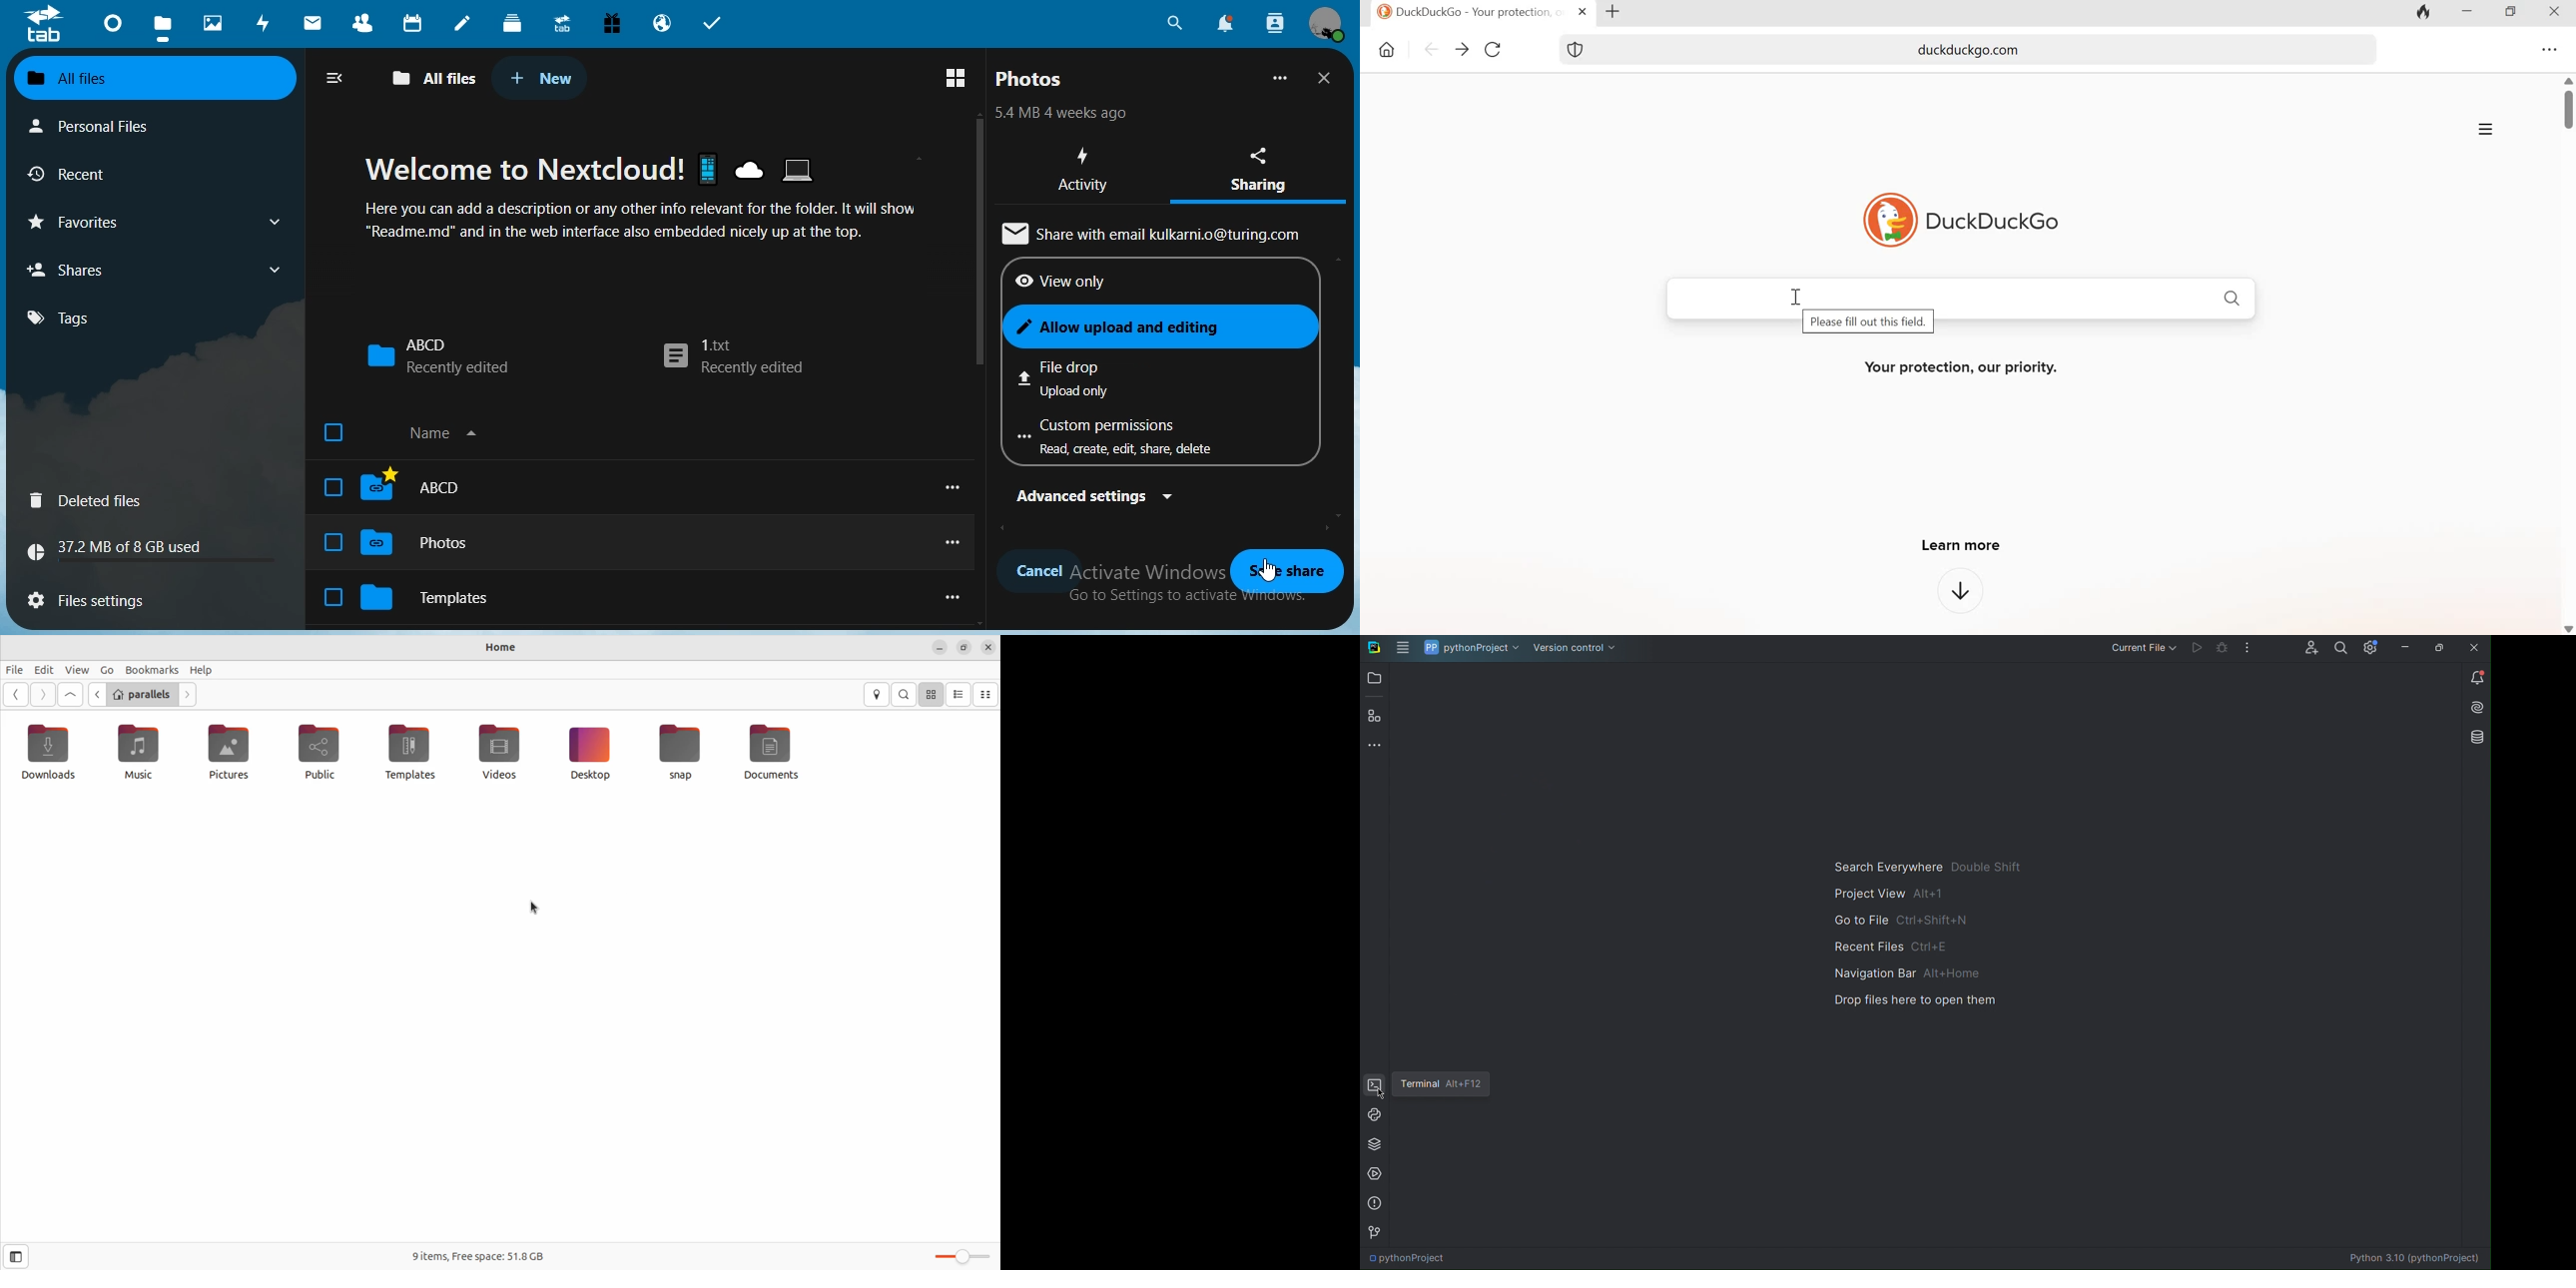  Describe the element at coordinates (103, 175) in the screenshot. I see `recent` at that location.